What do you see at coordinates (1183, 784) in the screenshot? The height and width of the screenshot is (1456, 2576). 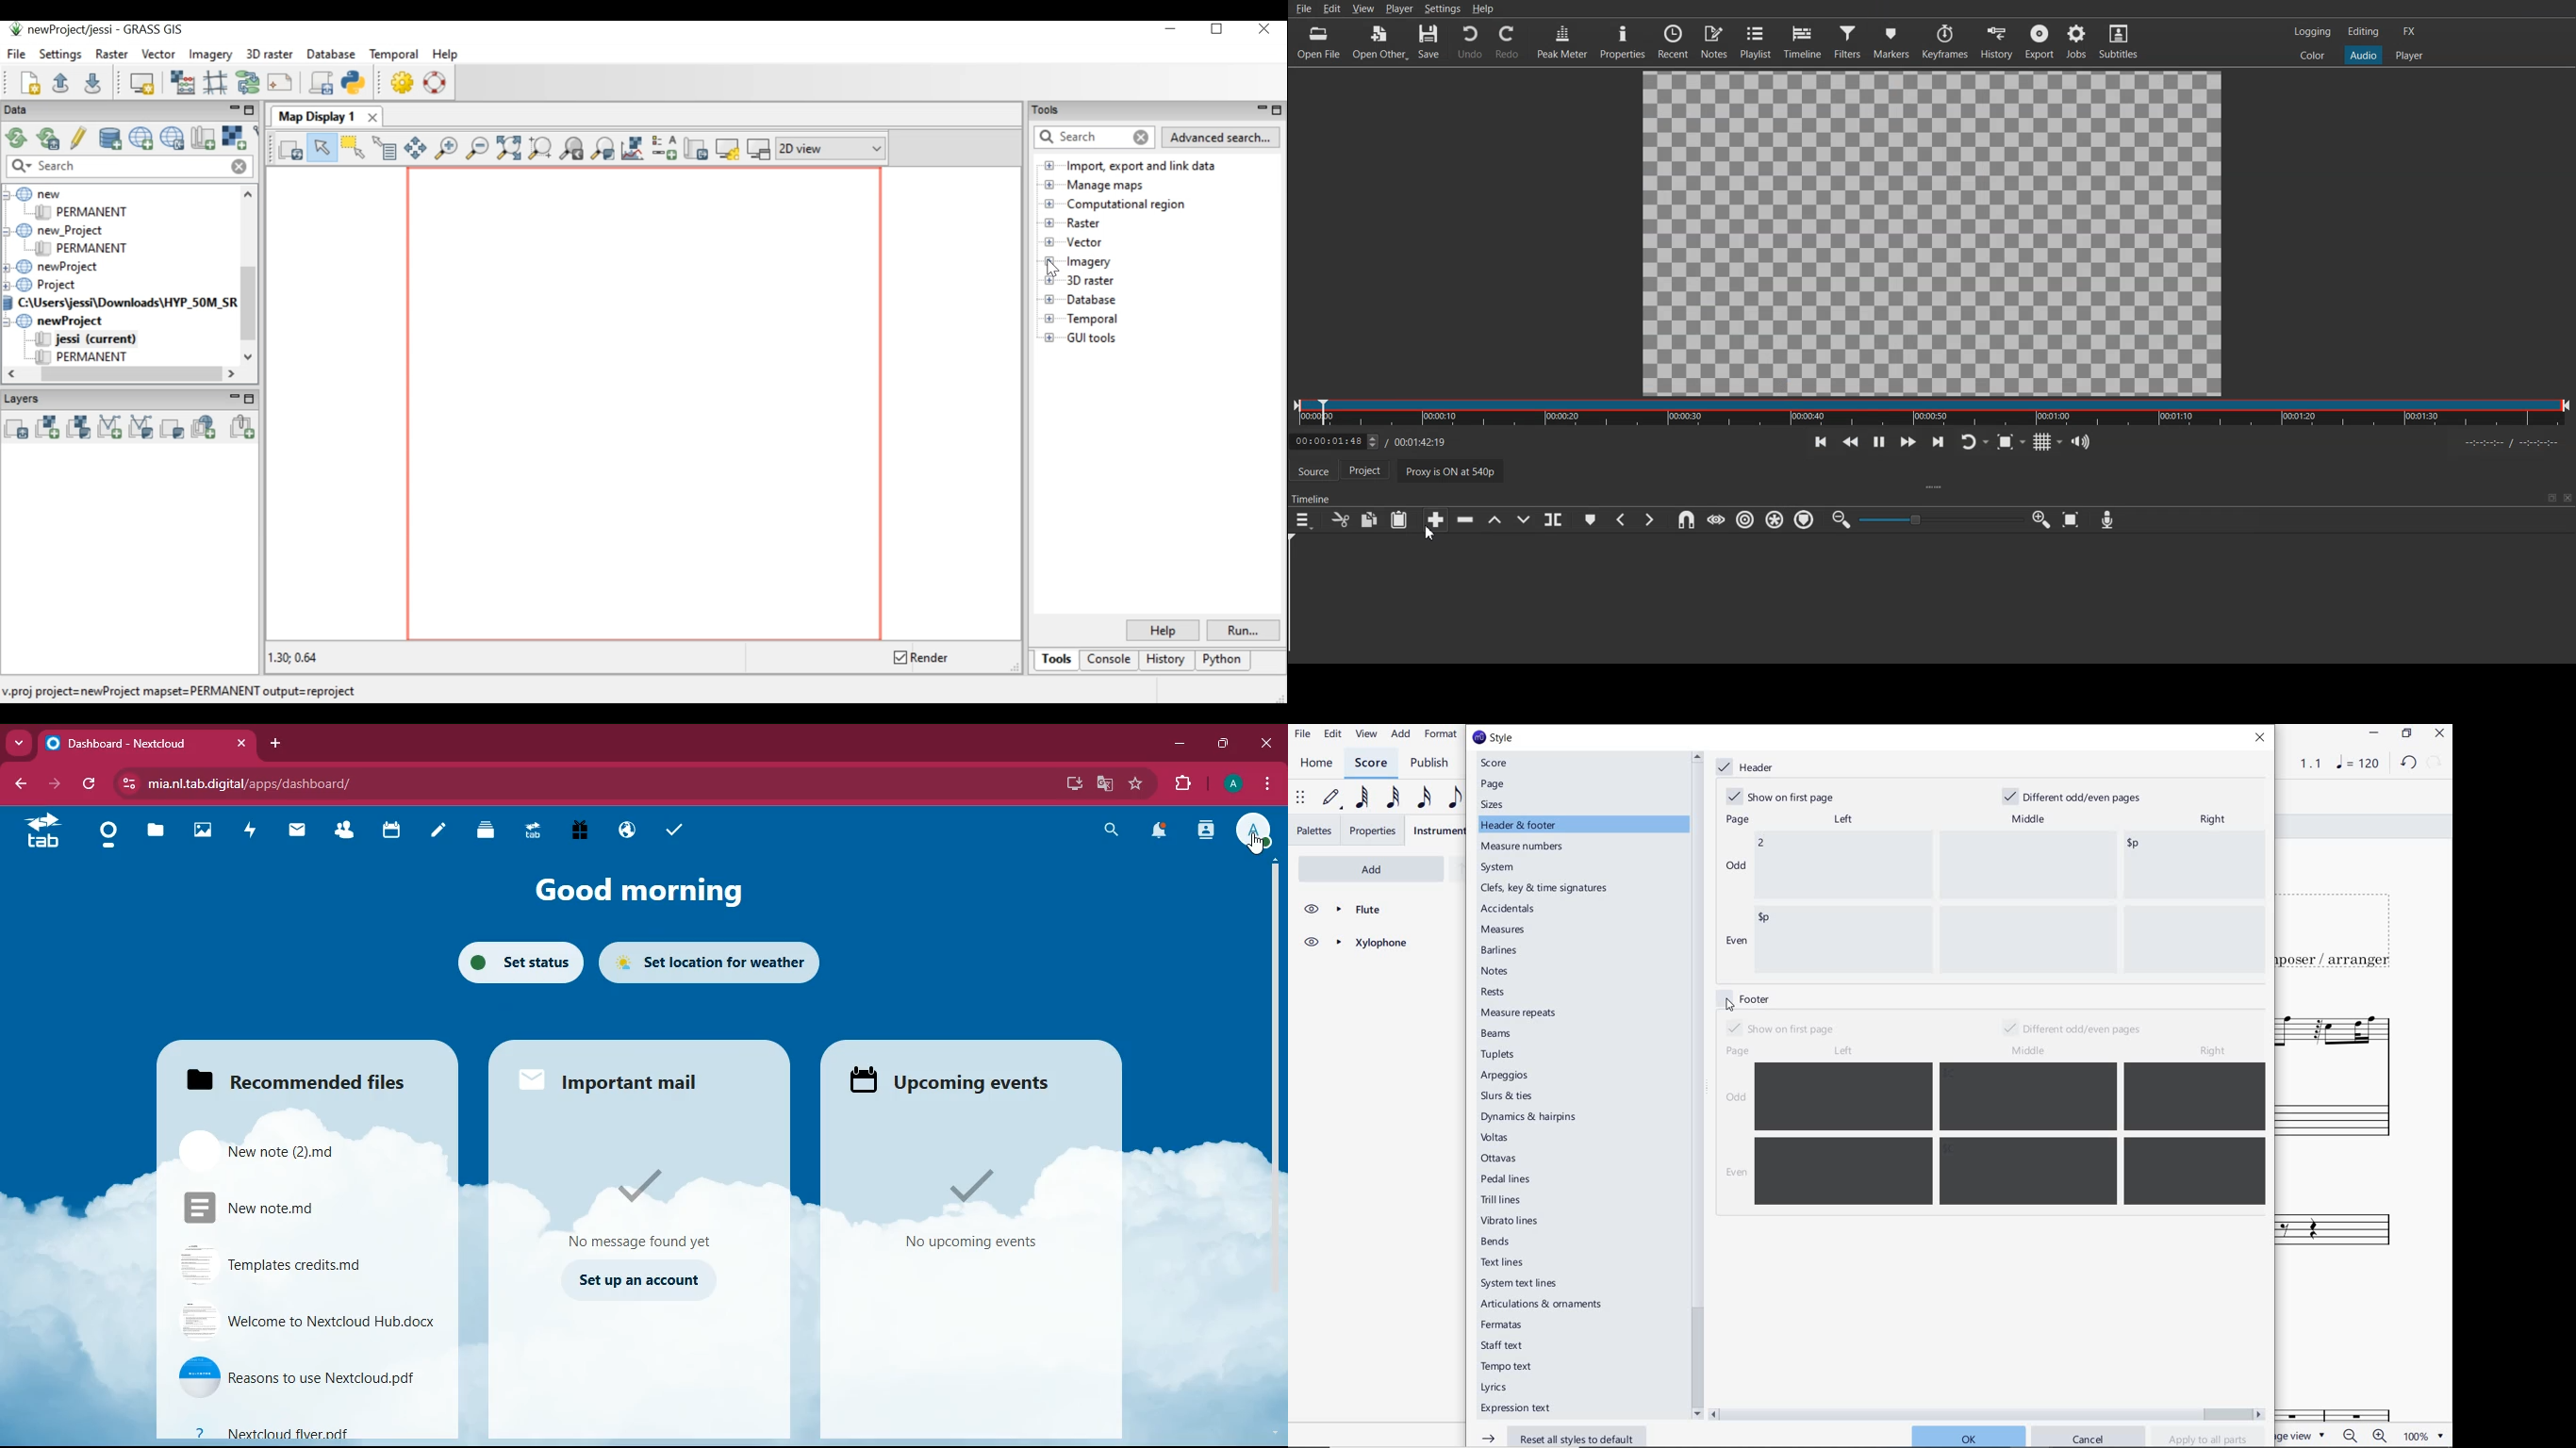 I see `extensions` at bounding box center [1183, 784].